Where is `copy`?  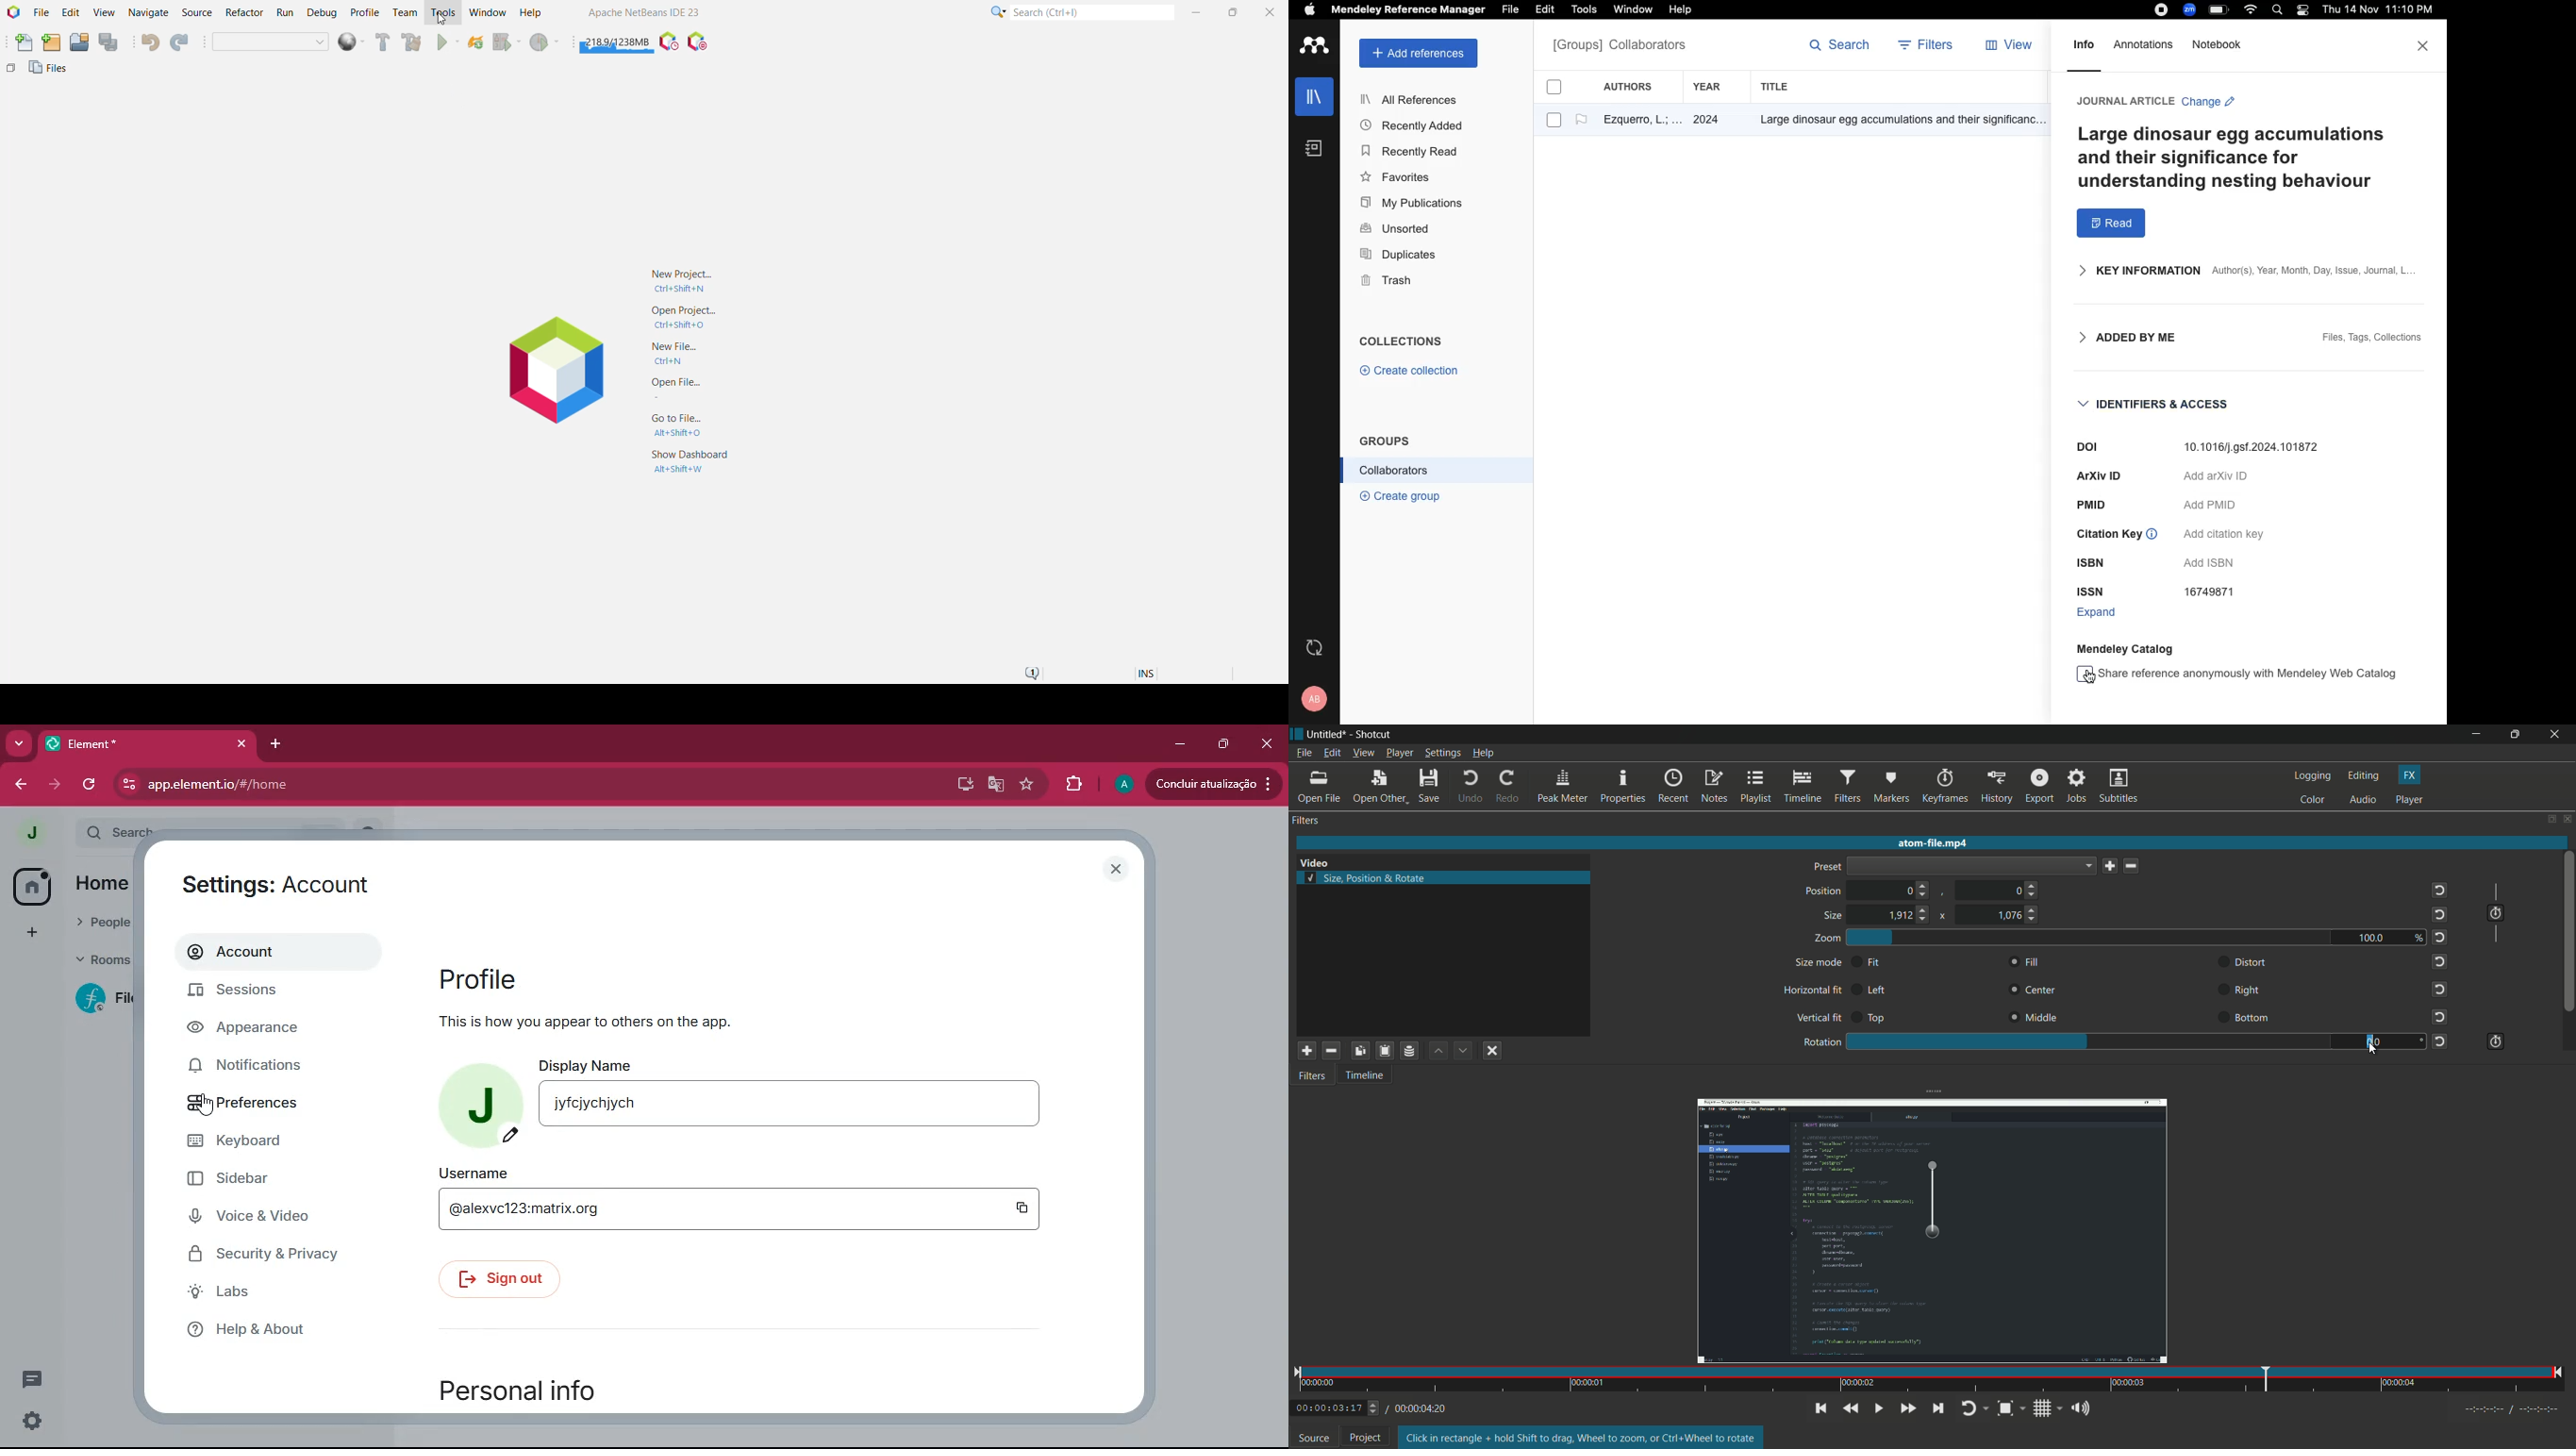 copy is located at coordinates (1019, 1208).